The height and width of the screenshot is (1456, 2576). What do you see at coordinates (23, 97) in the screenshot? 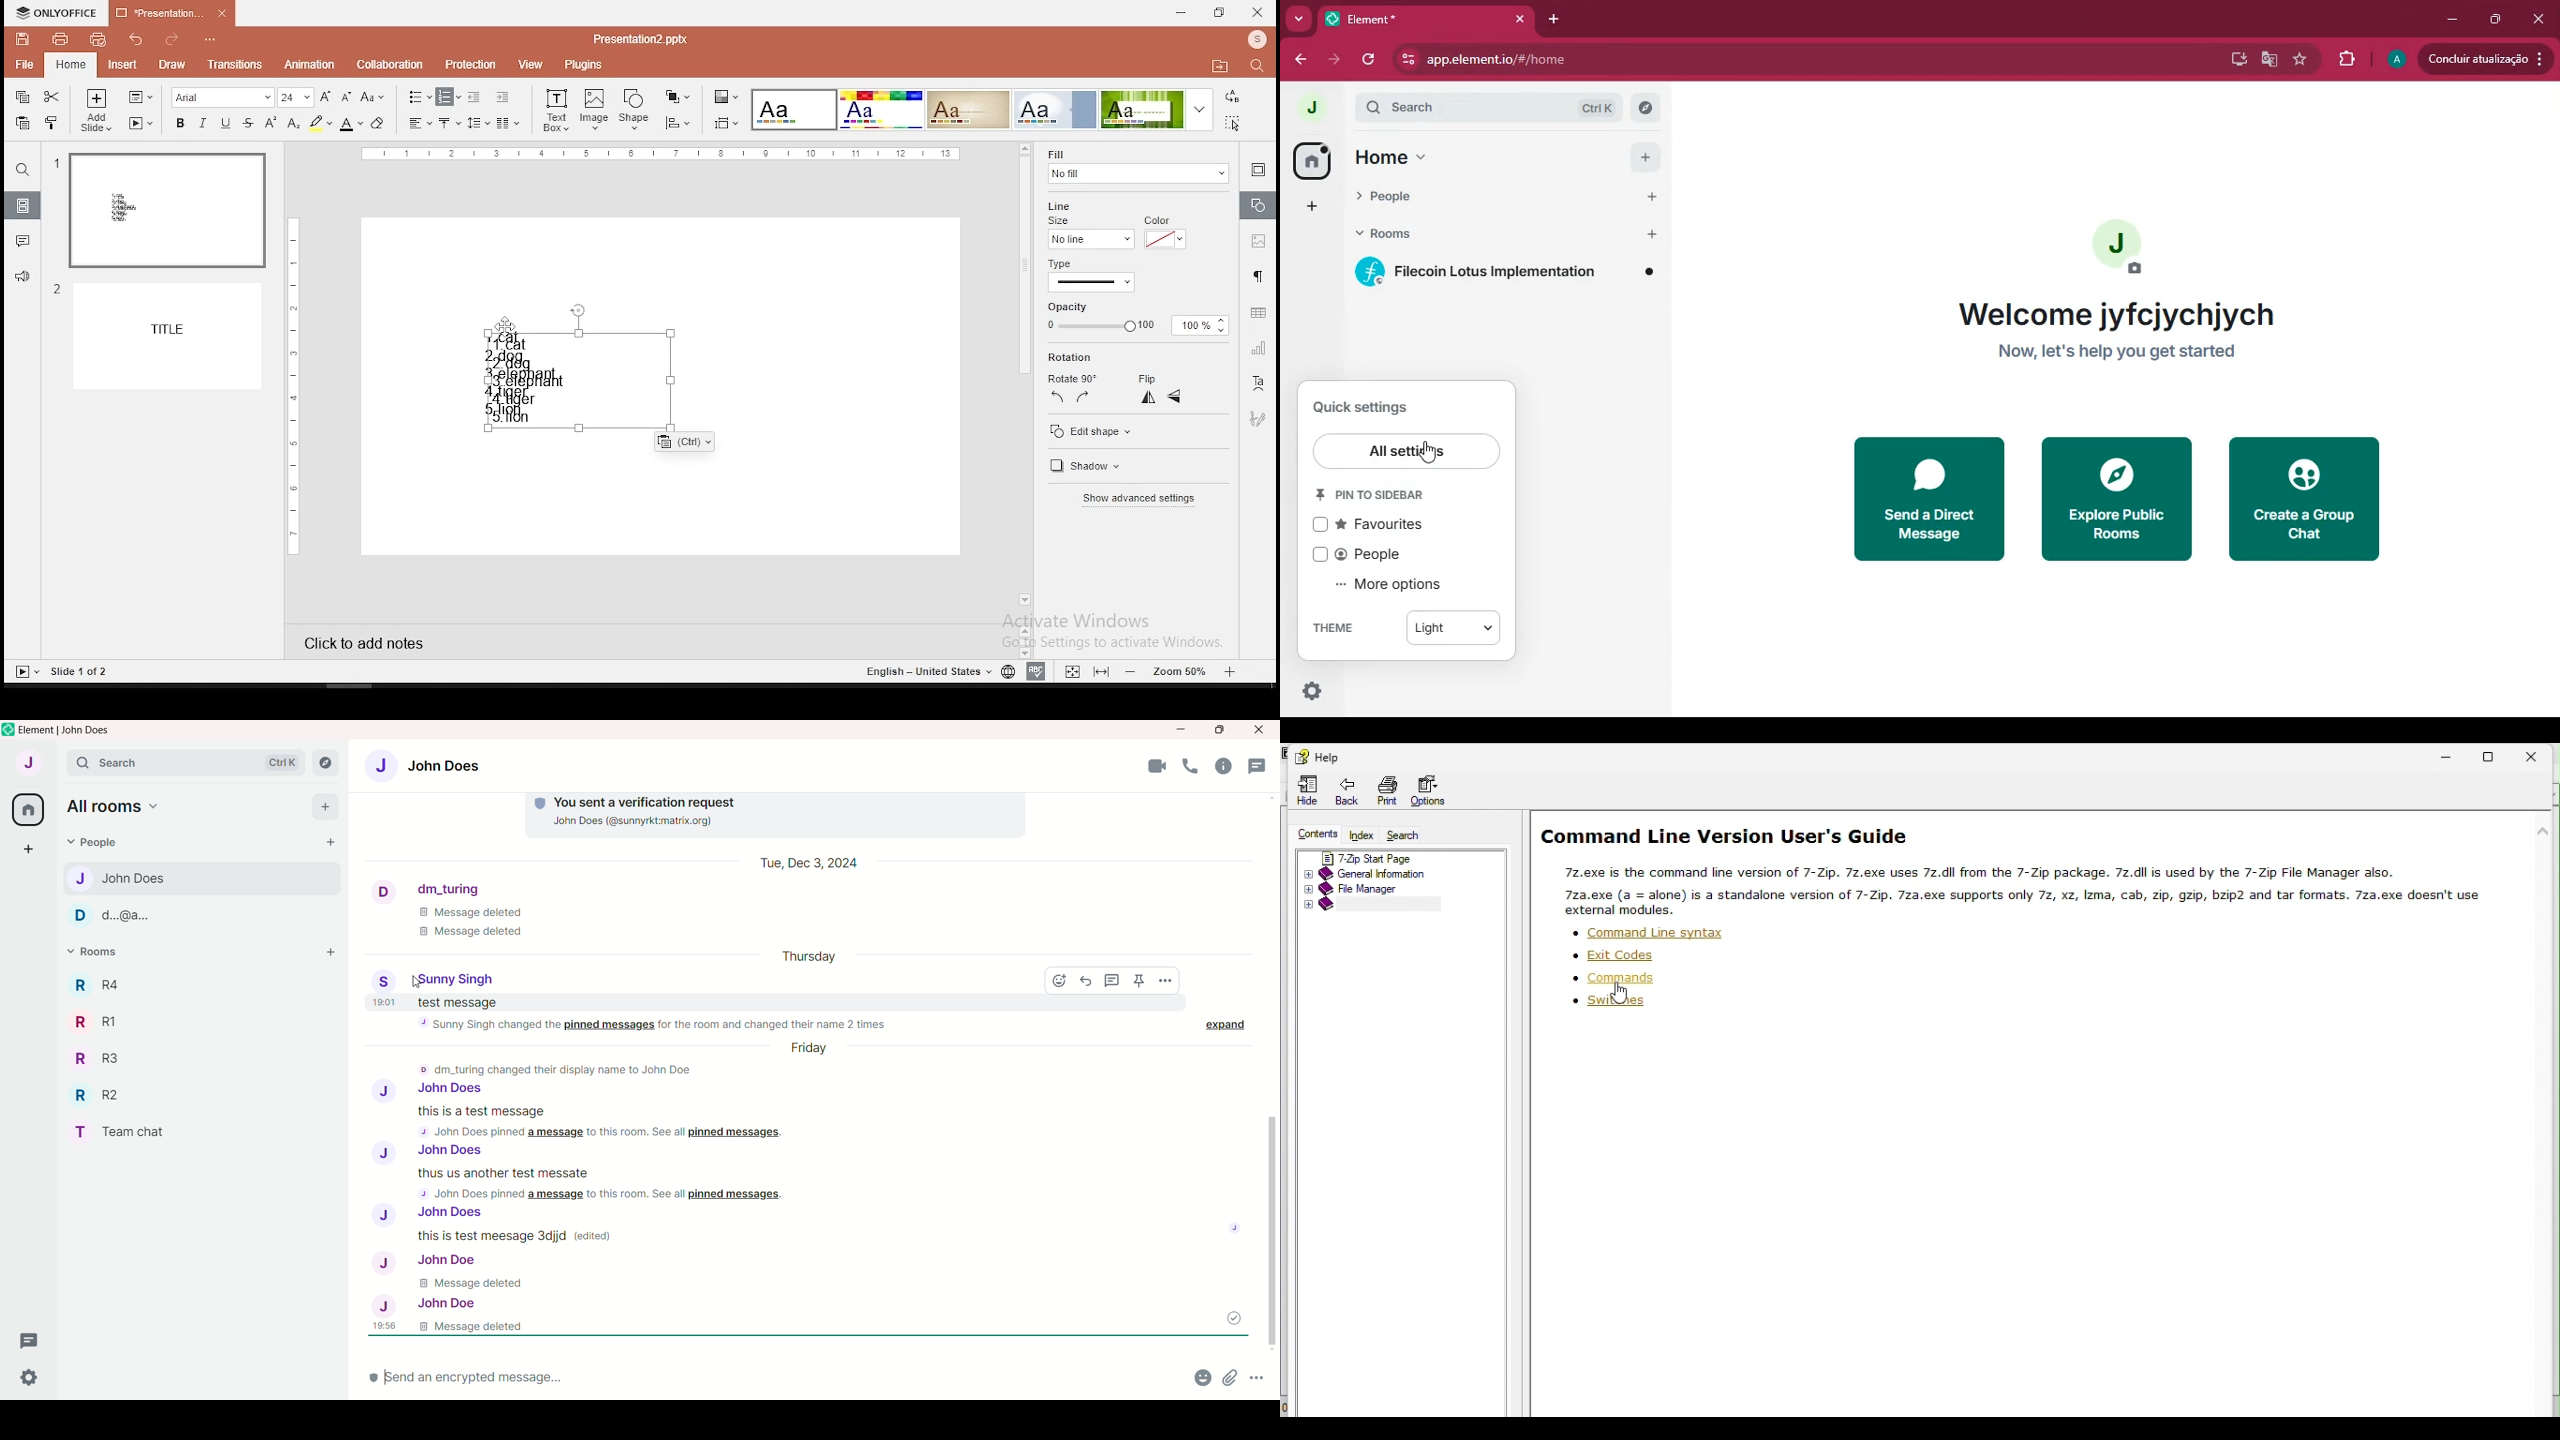
I see `copy` at bounding box center [23, 97].